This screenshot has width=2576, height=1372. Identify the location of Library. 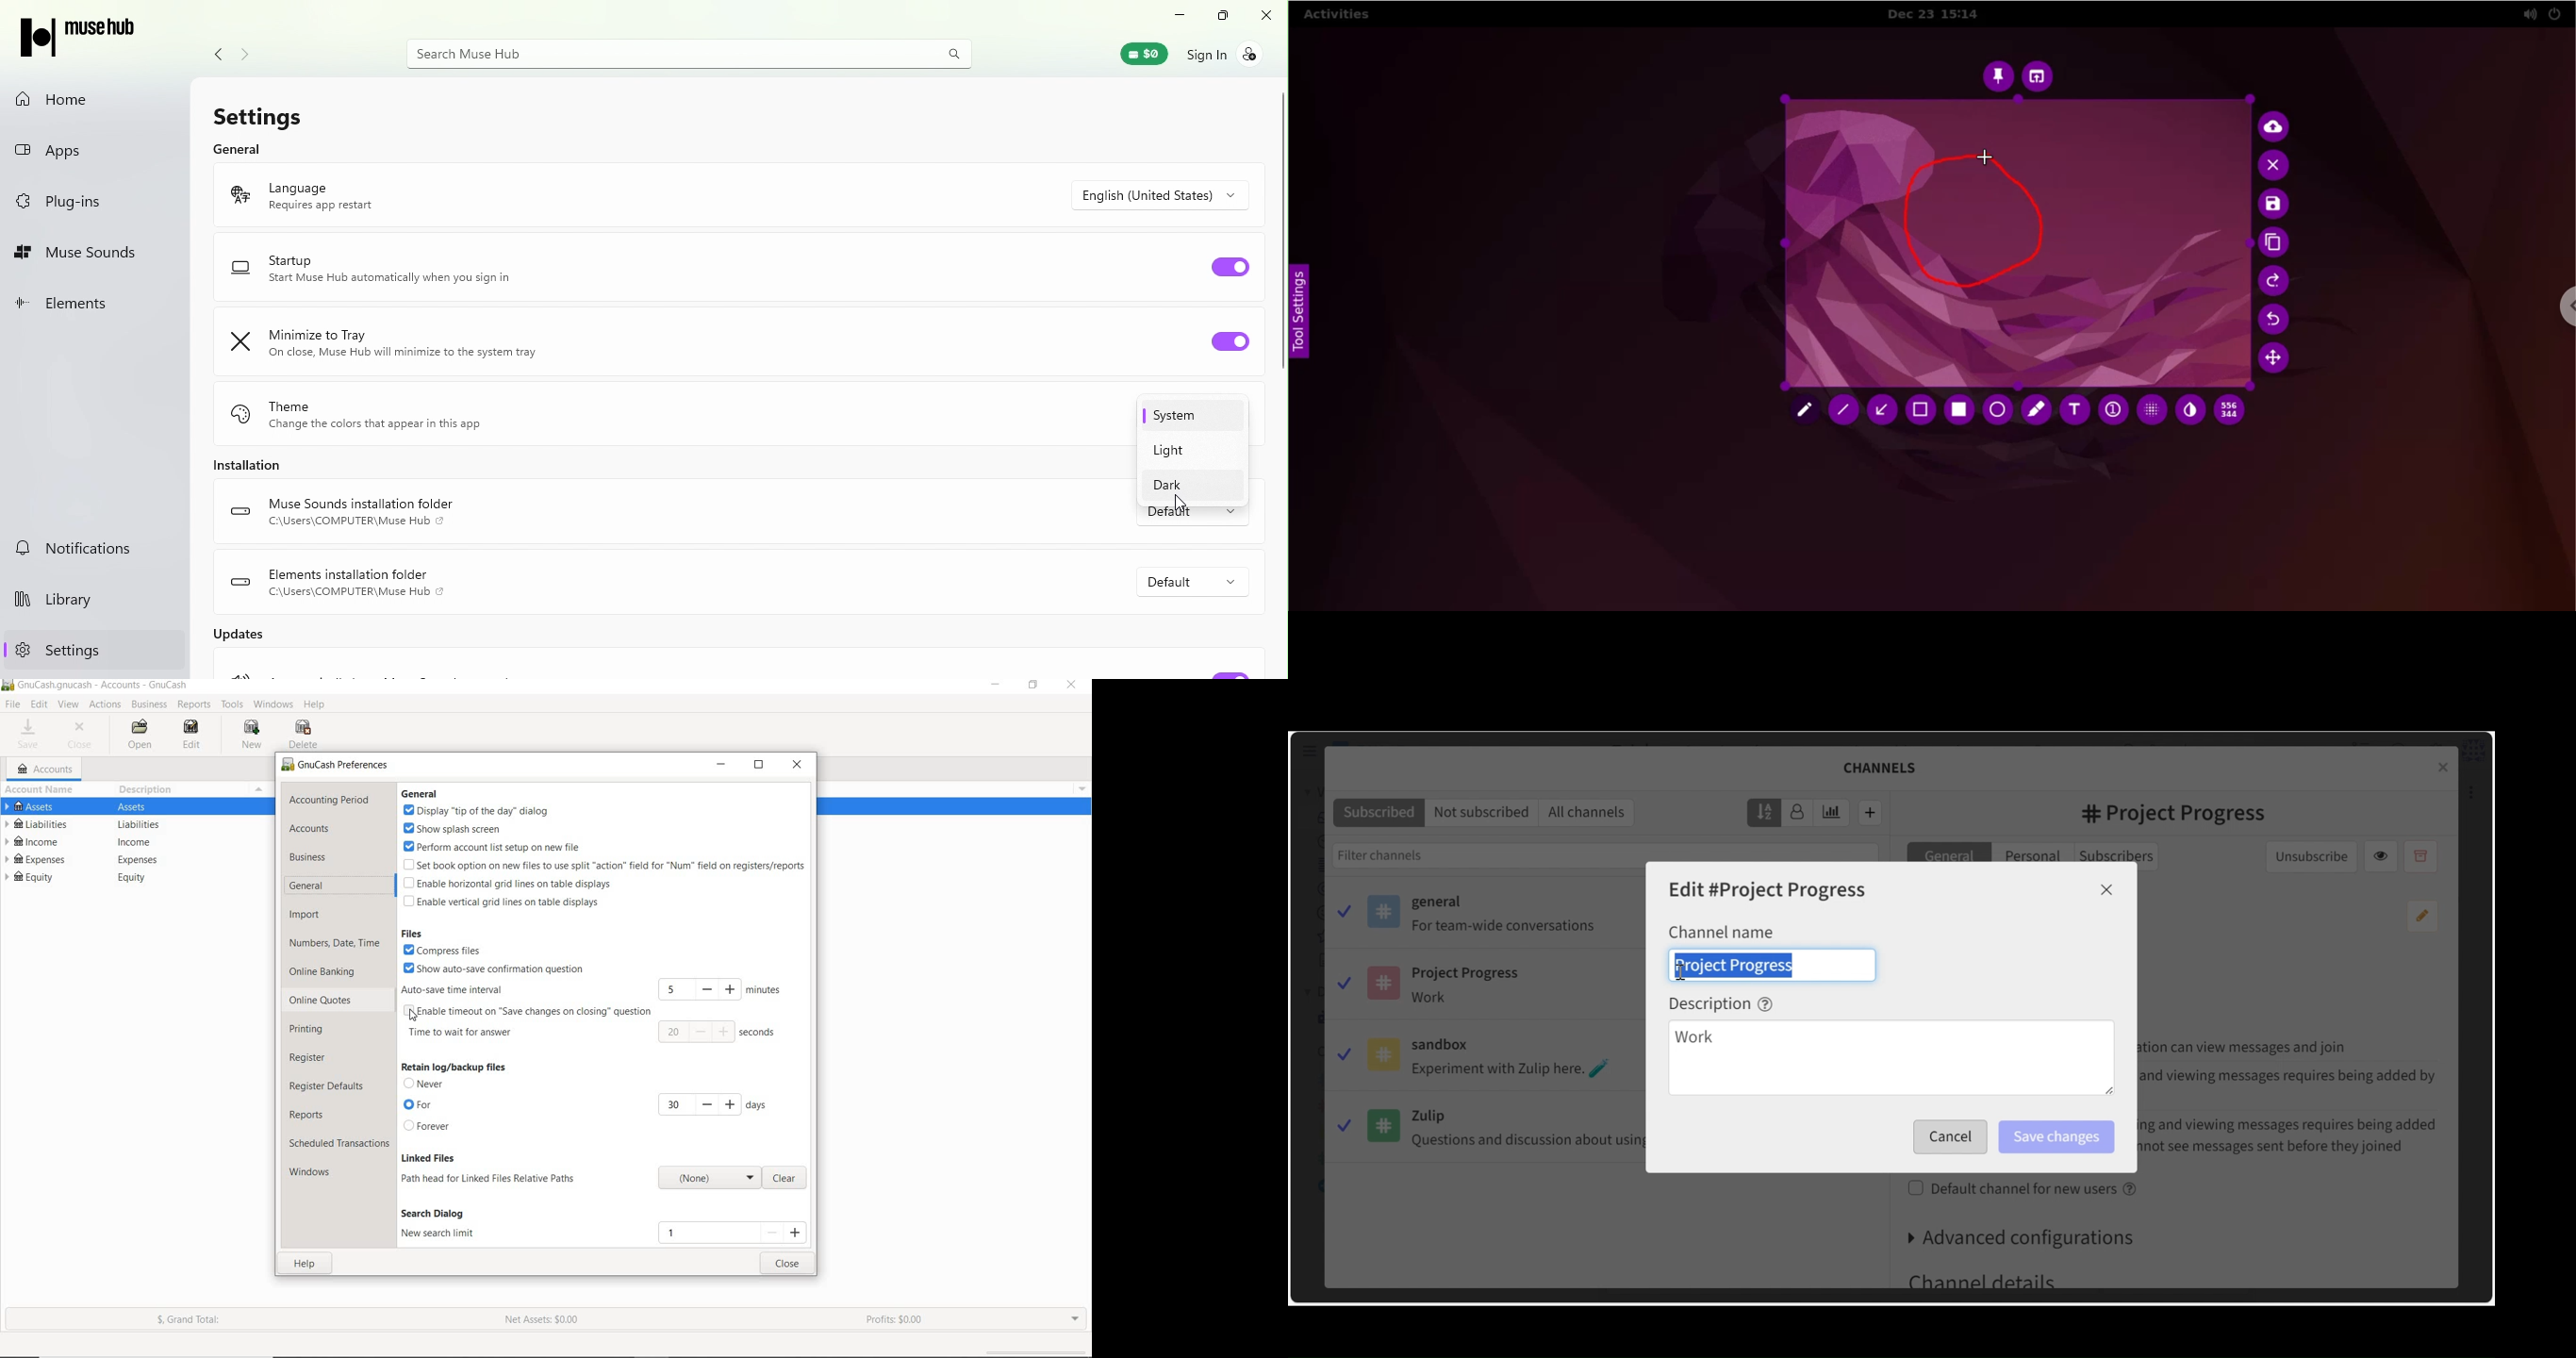
(64, 603).